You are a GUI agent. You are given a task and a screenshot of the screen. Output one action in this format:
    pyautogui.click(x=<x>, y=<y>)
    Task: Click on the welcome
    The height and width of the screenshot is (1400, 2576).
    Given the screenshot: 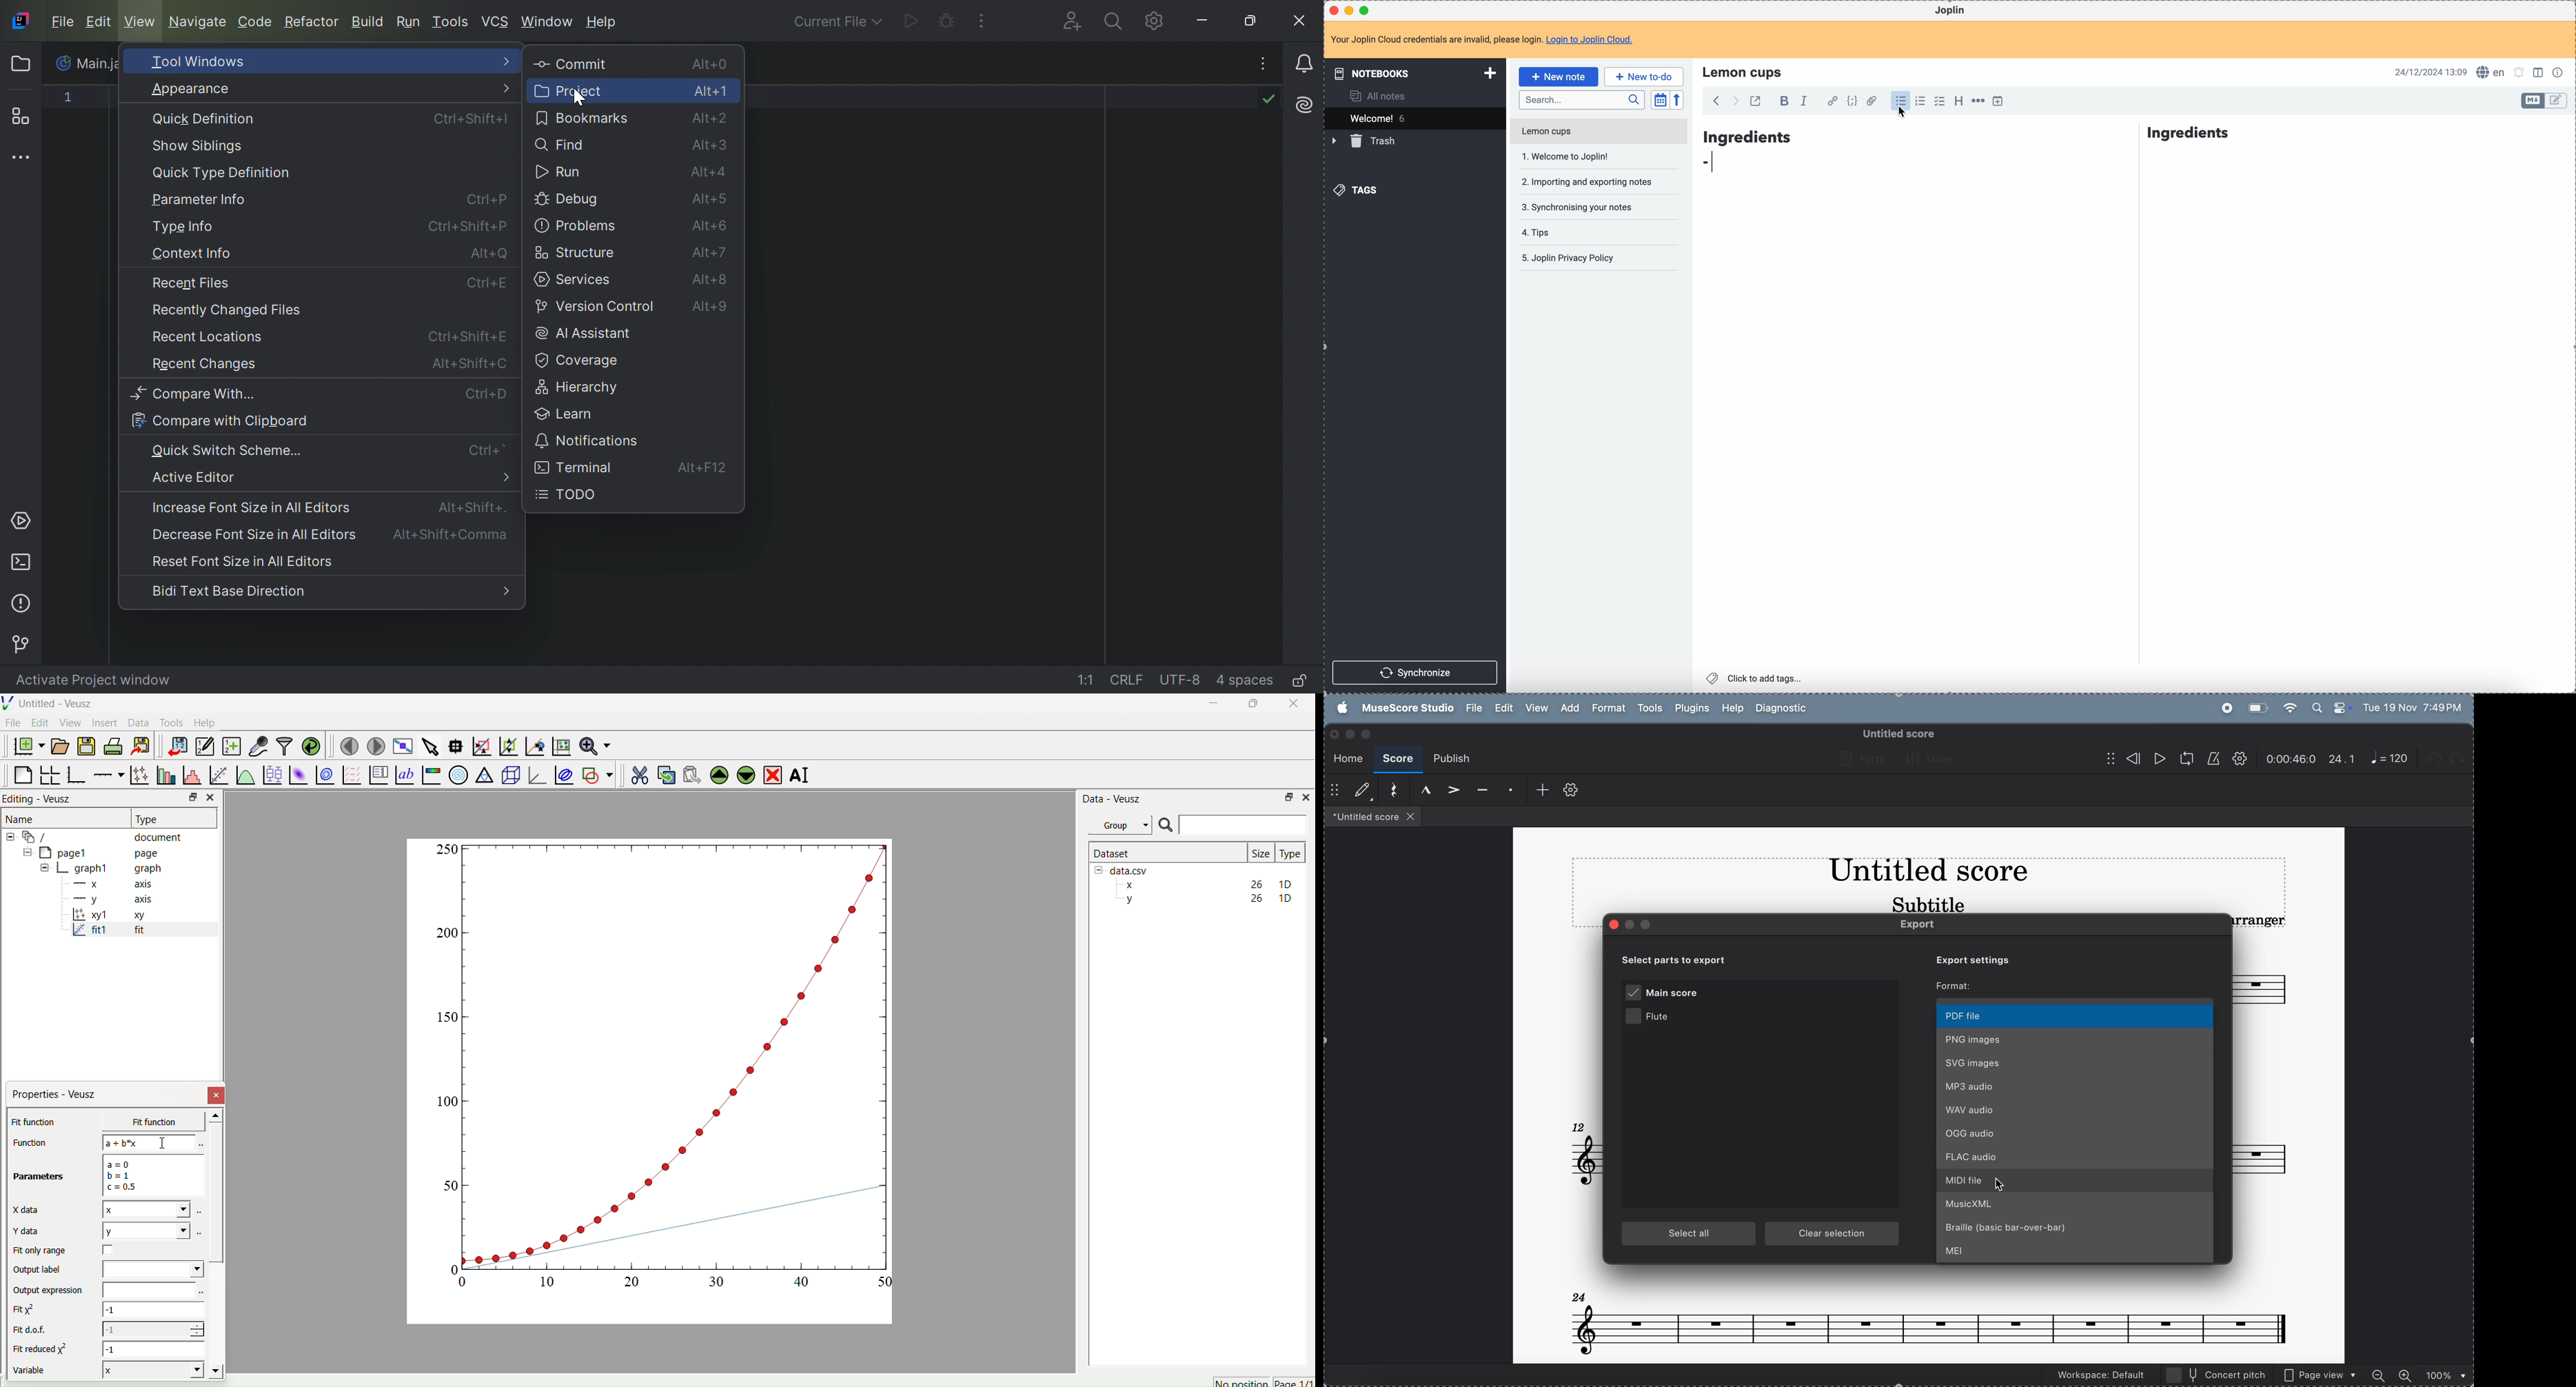 What is the action you would take?
    pyautogui.click(x=1414, y=119)
    